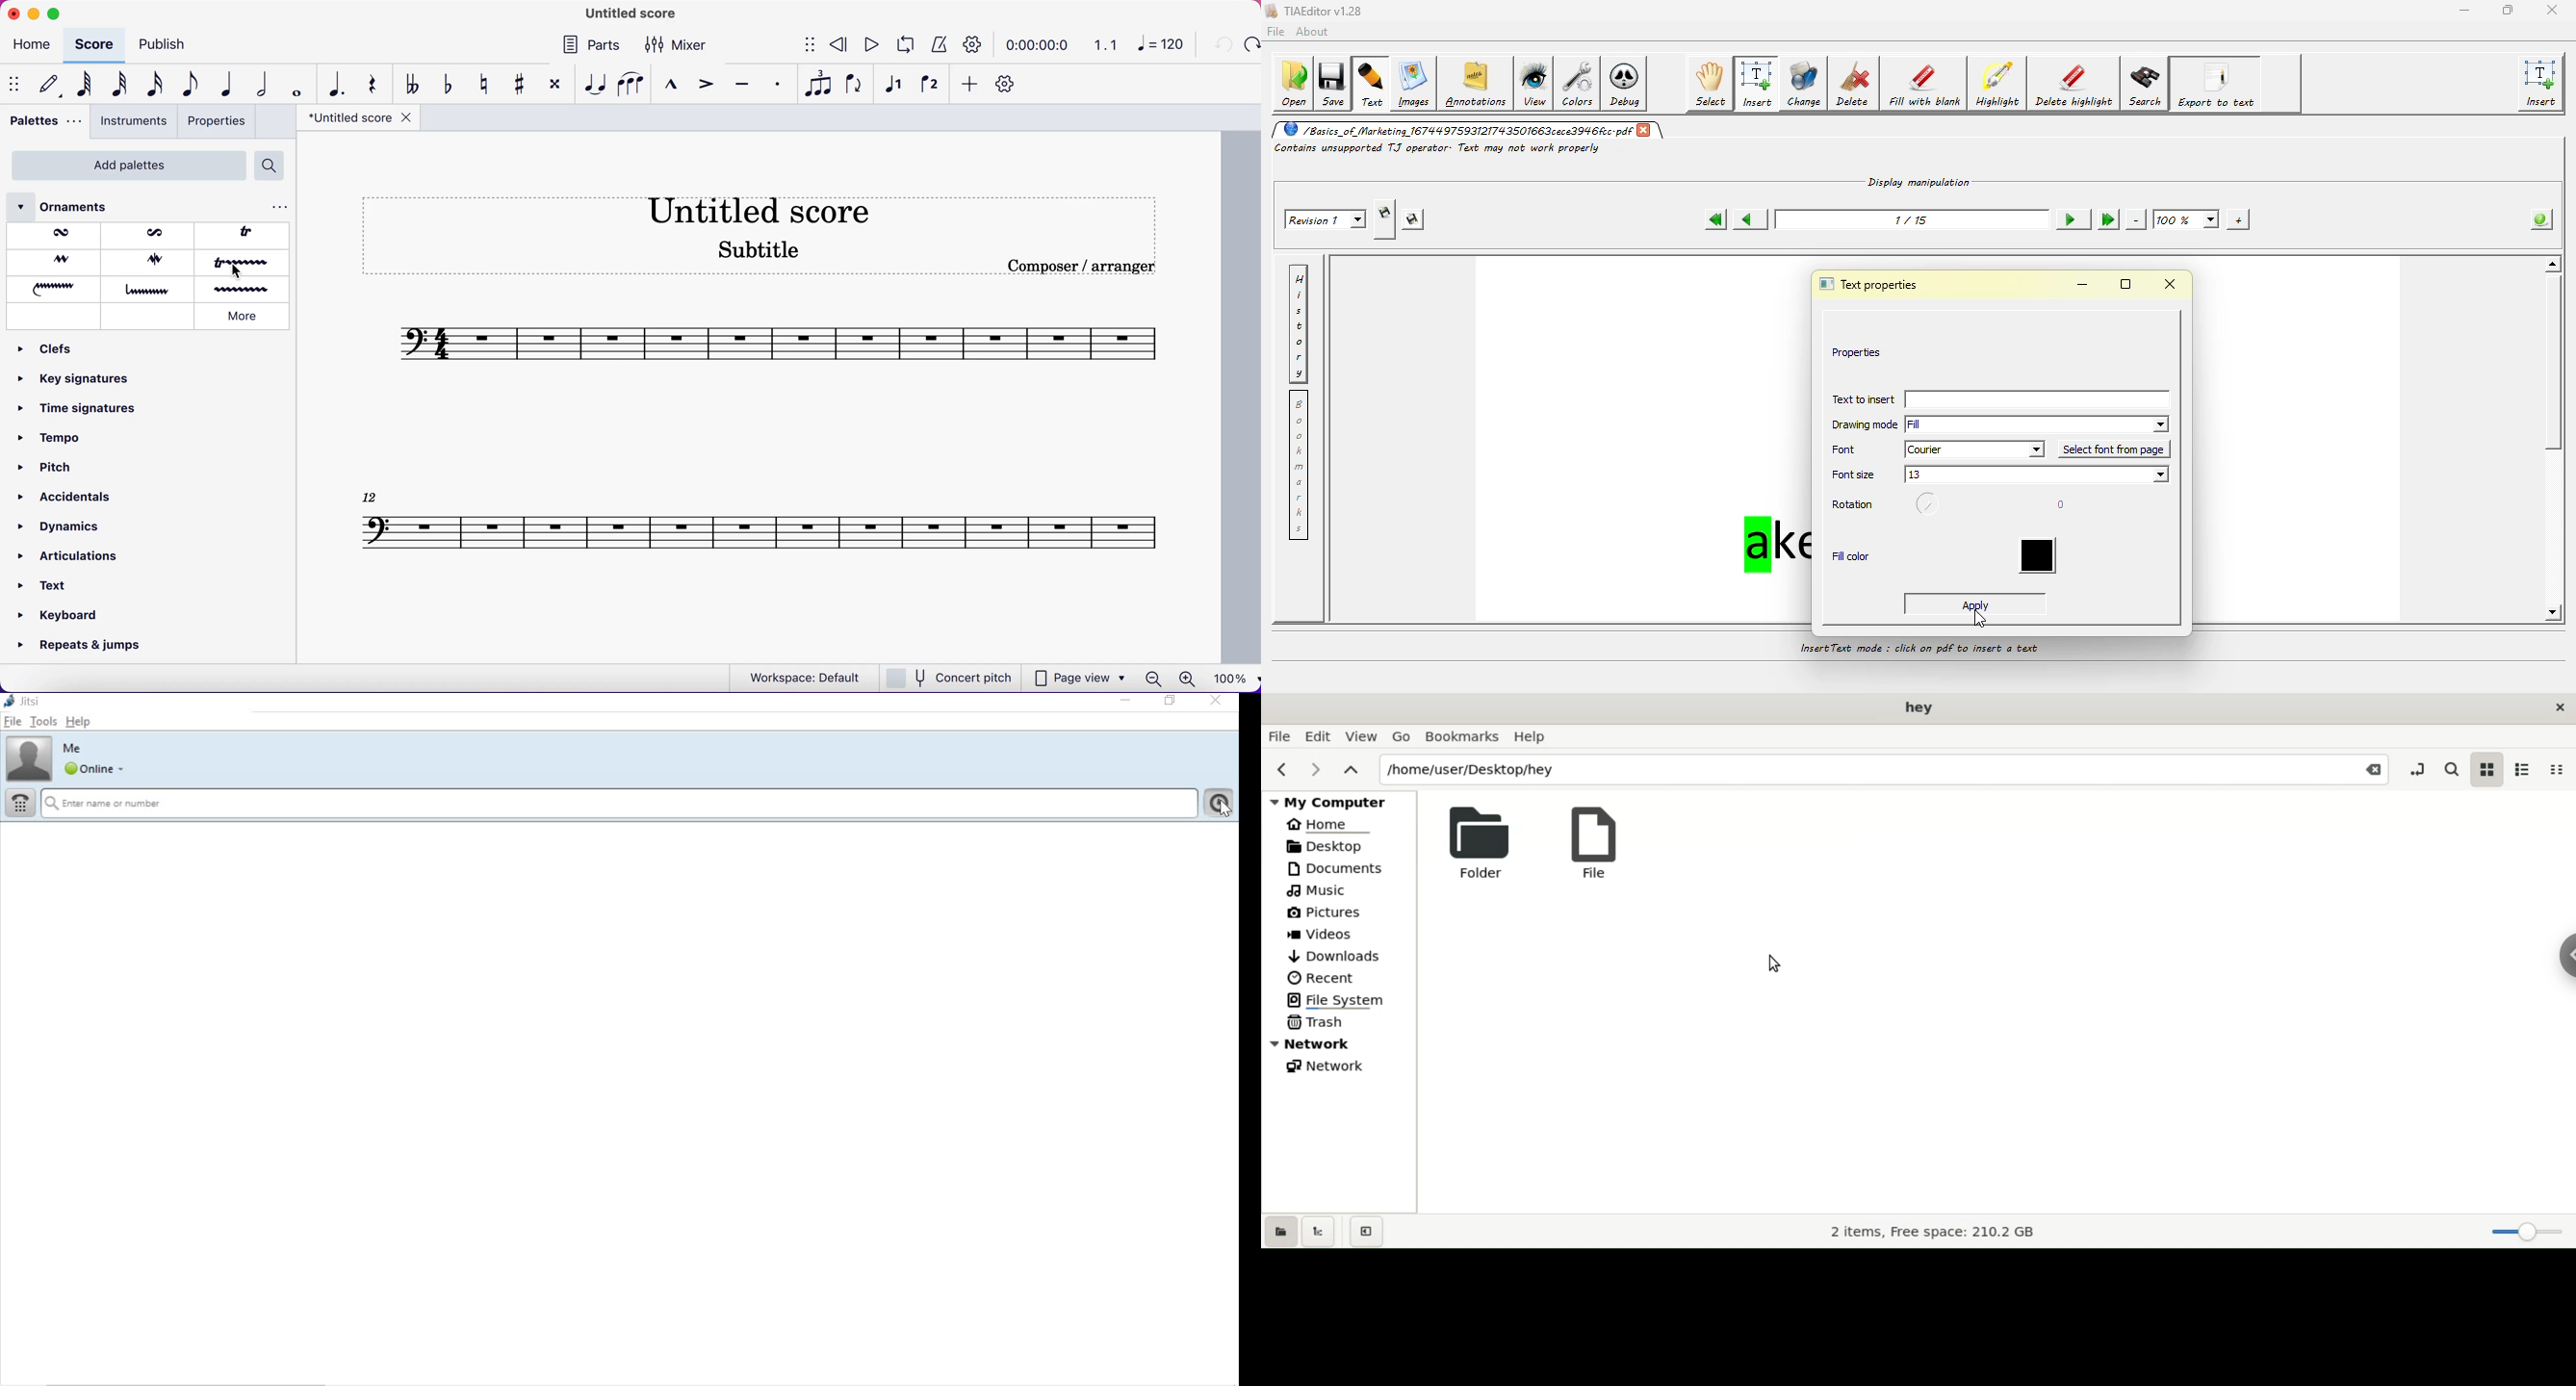 This screenshot has height=1400, width=2576. What do you see at coordinates (1107, 44) in the screenshot?
I see `1.1` at bounding box center [1107, 44].